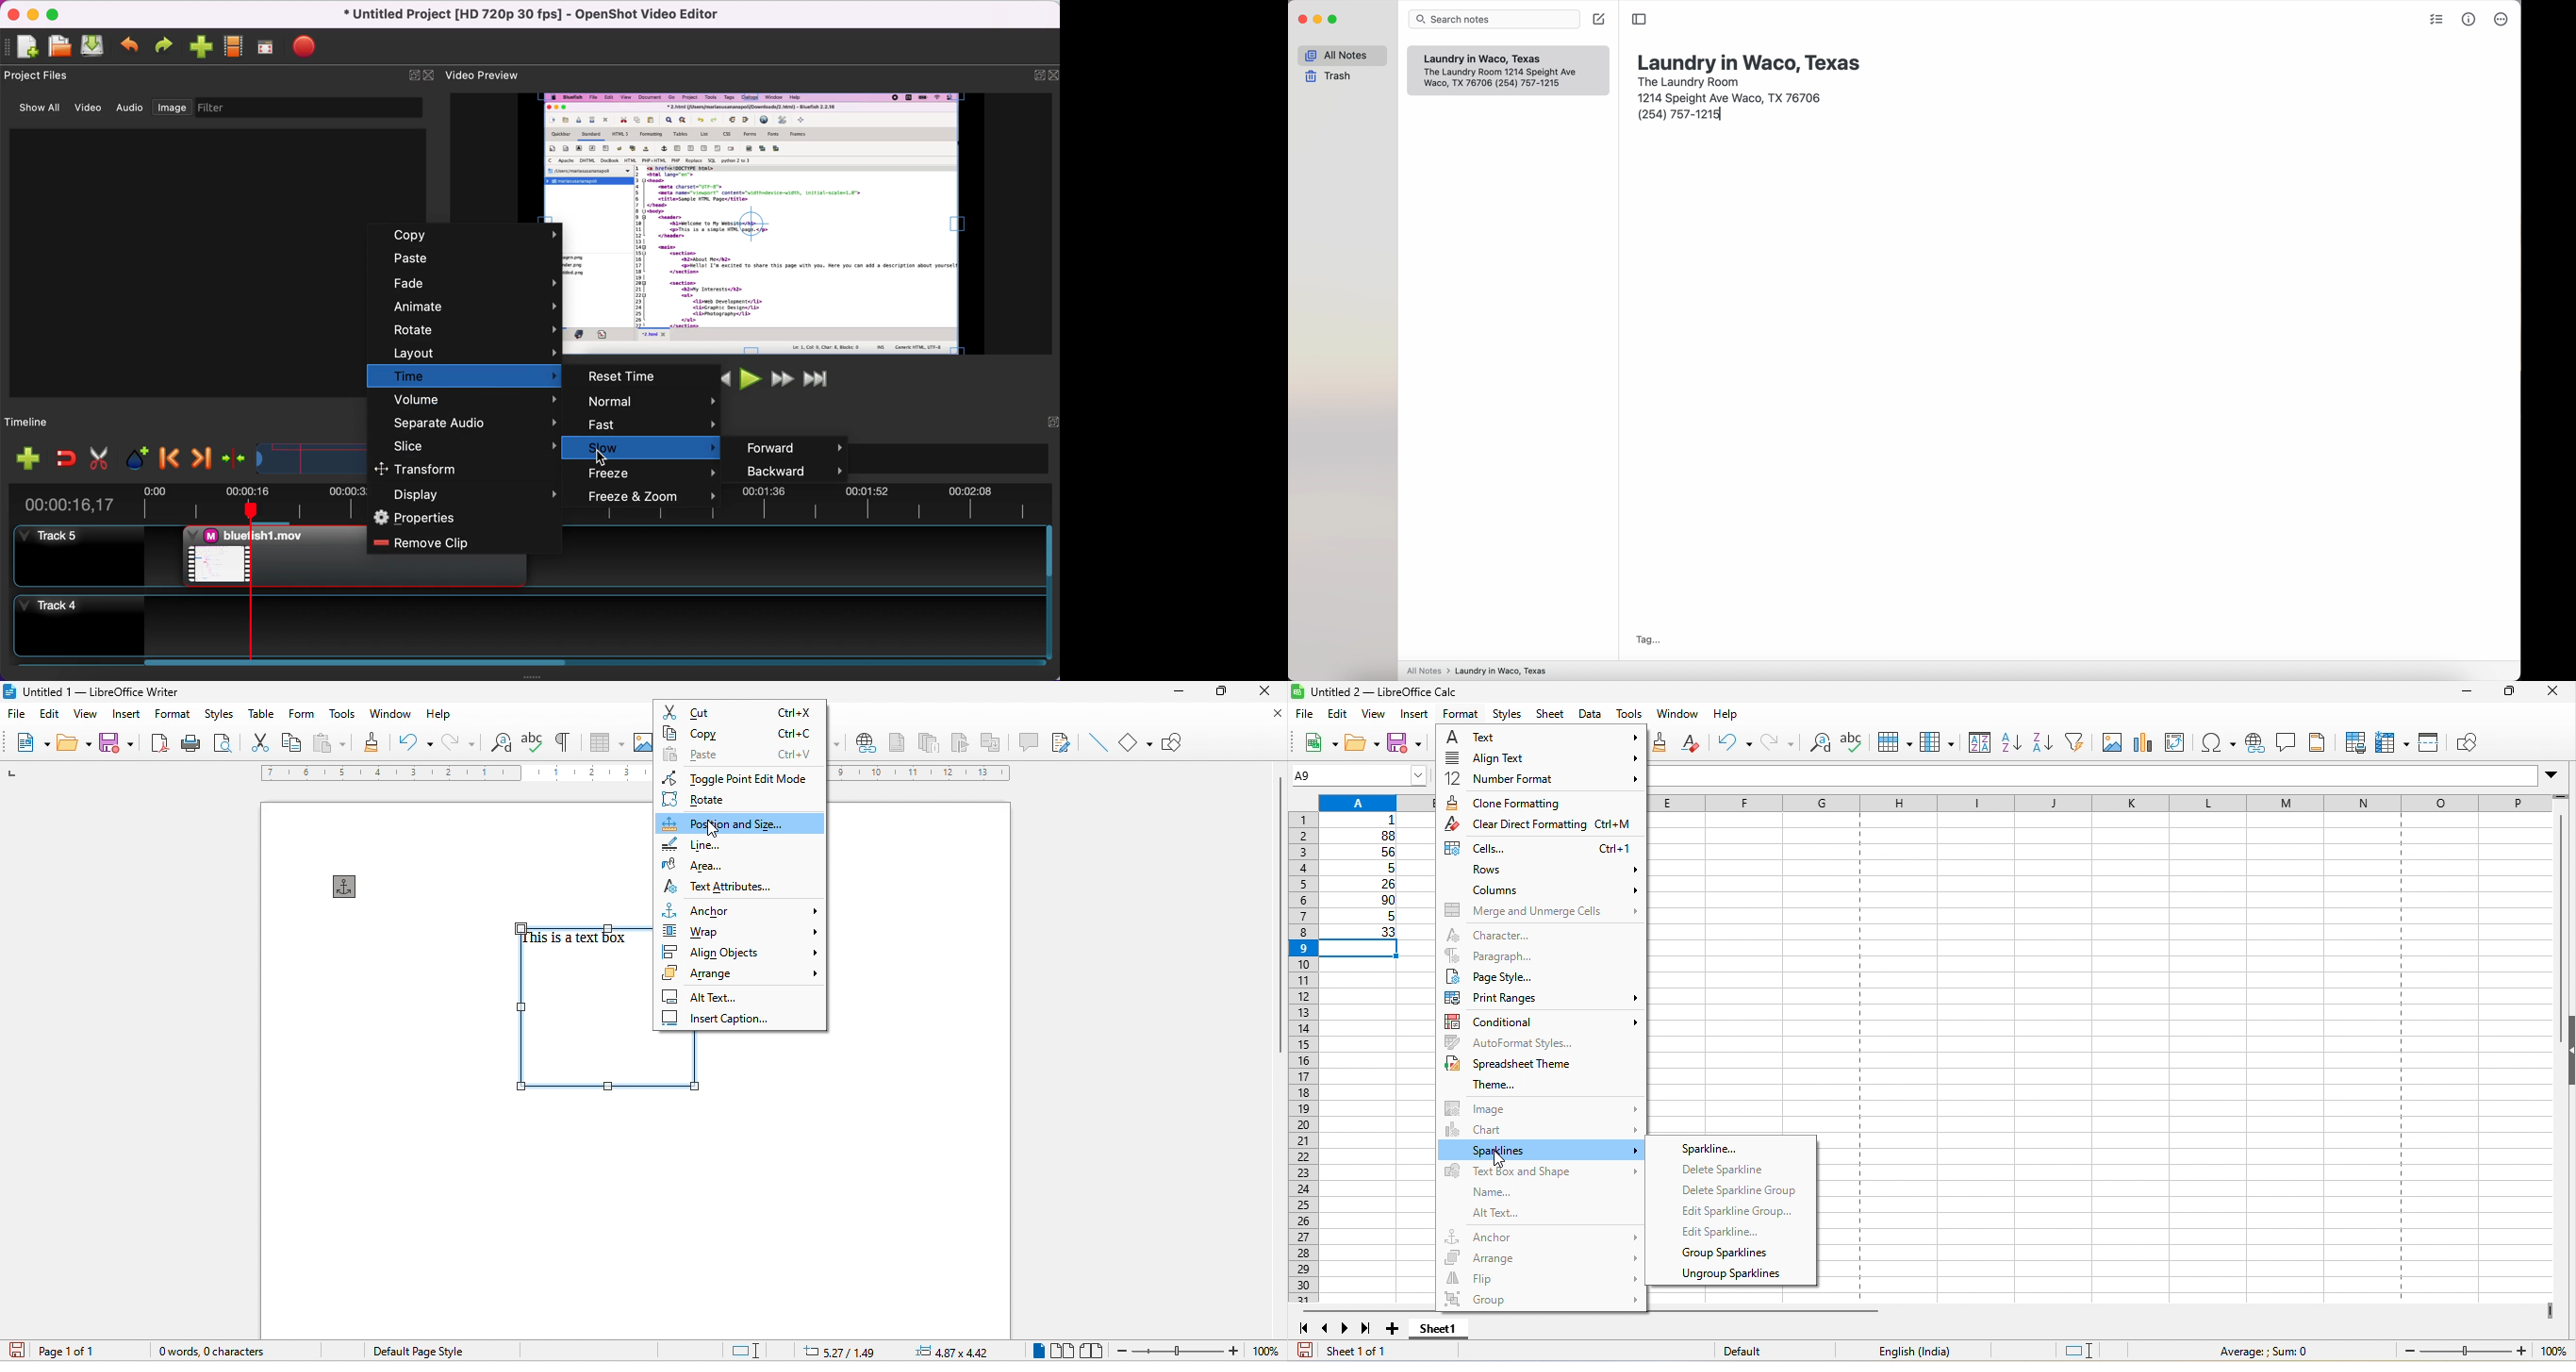 This screenshot has height=1372, width=2576. I want to click on selected cell, so click(1364, 950).